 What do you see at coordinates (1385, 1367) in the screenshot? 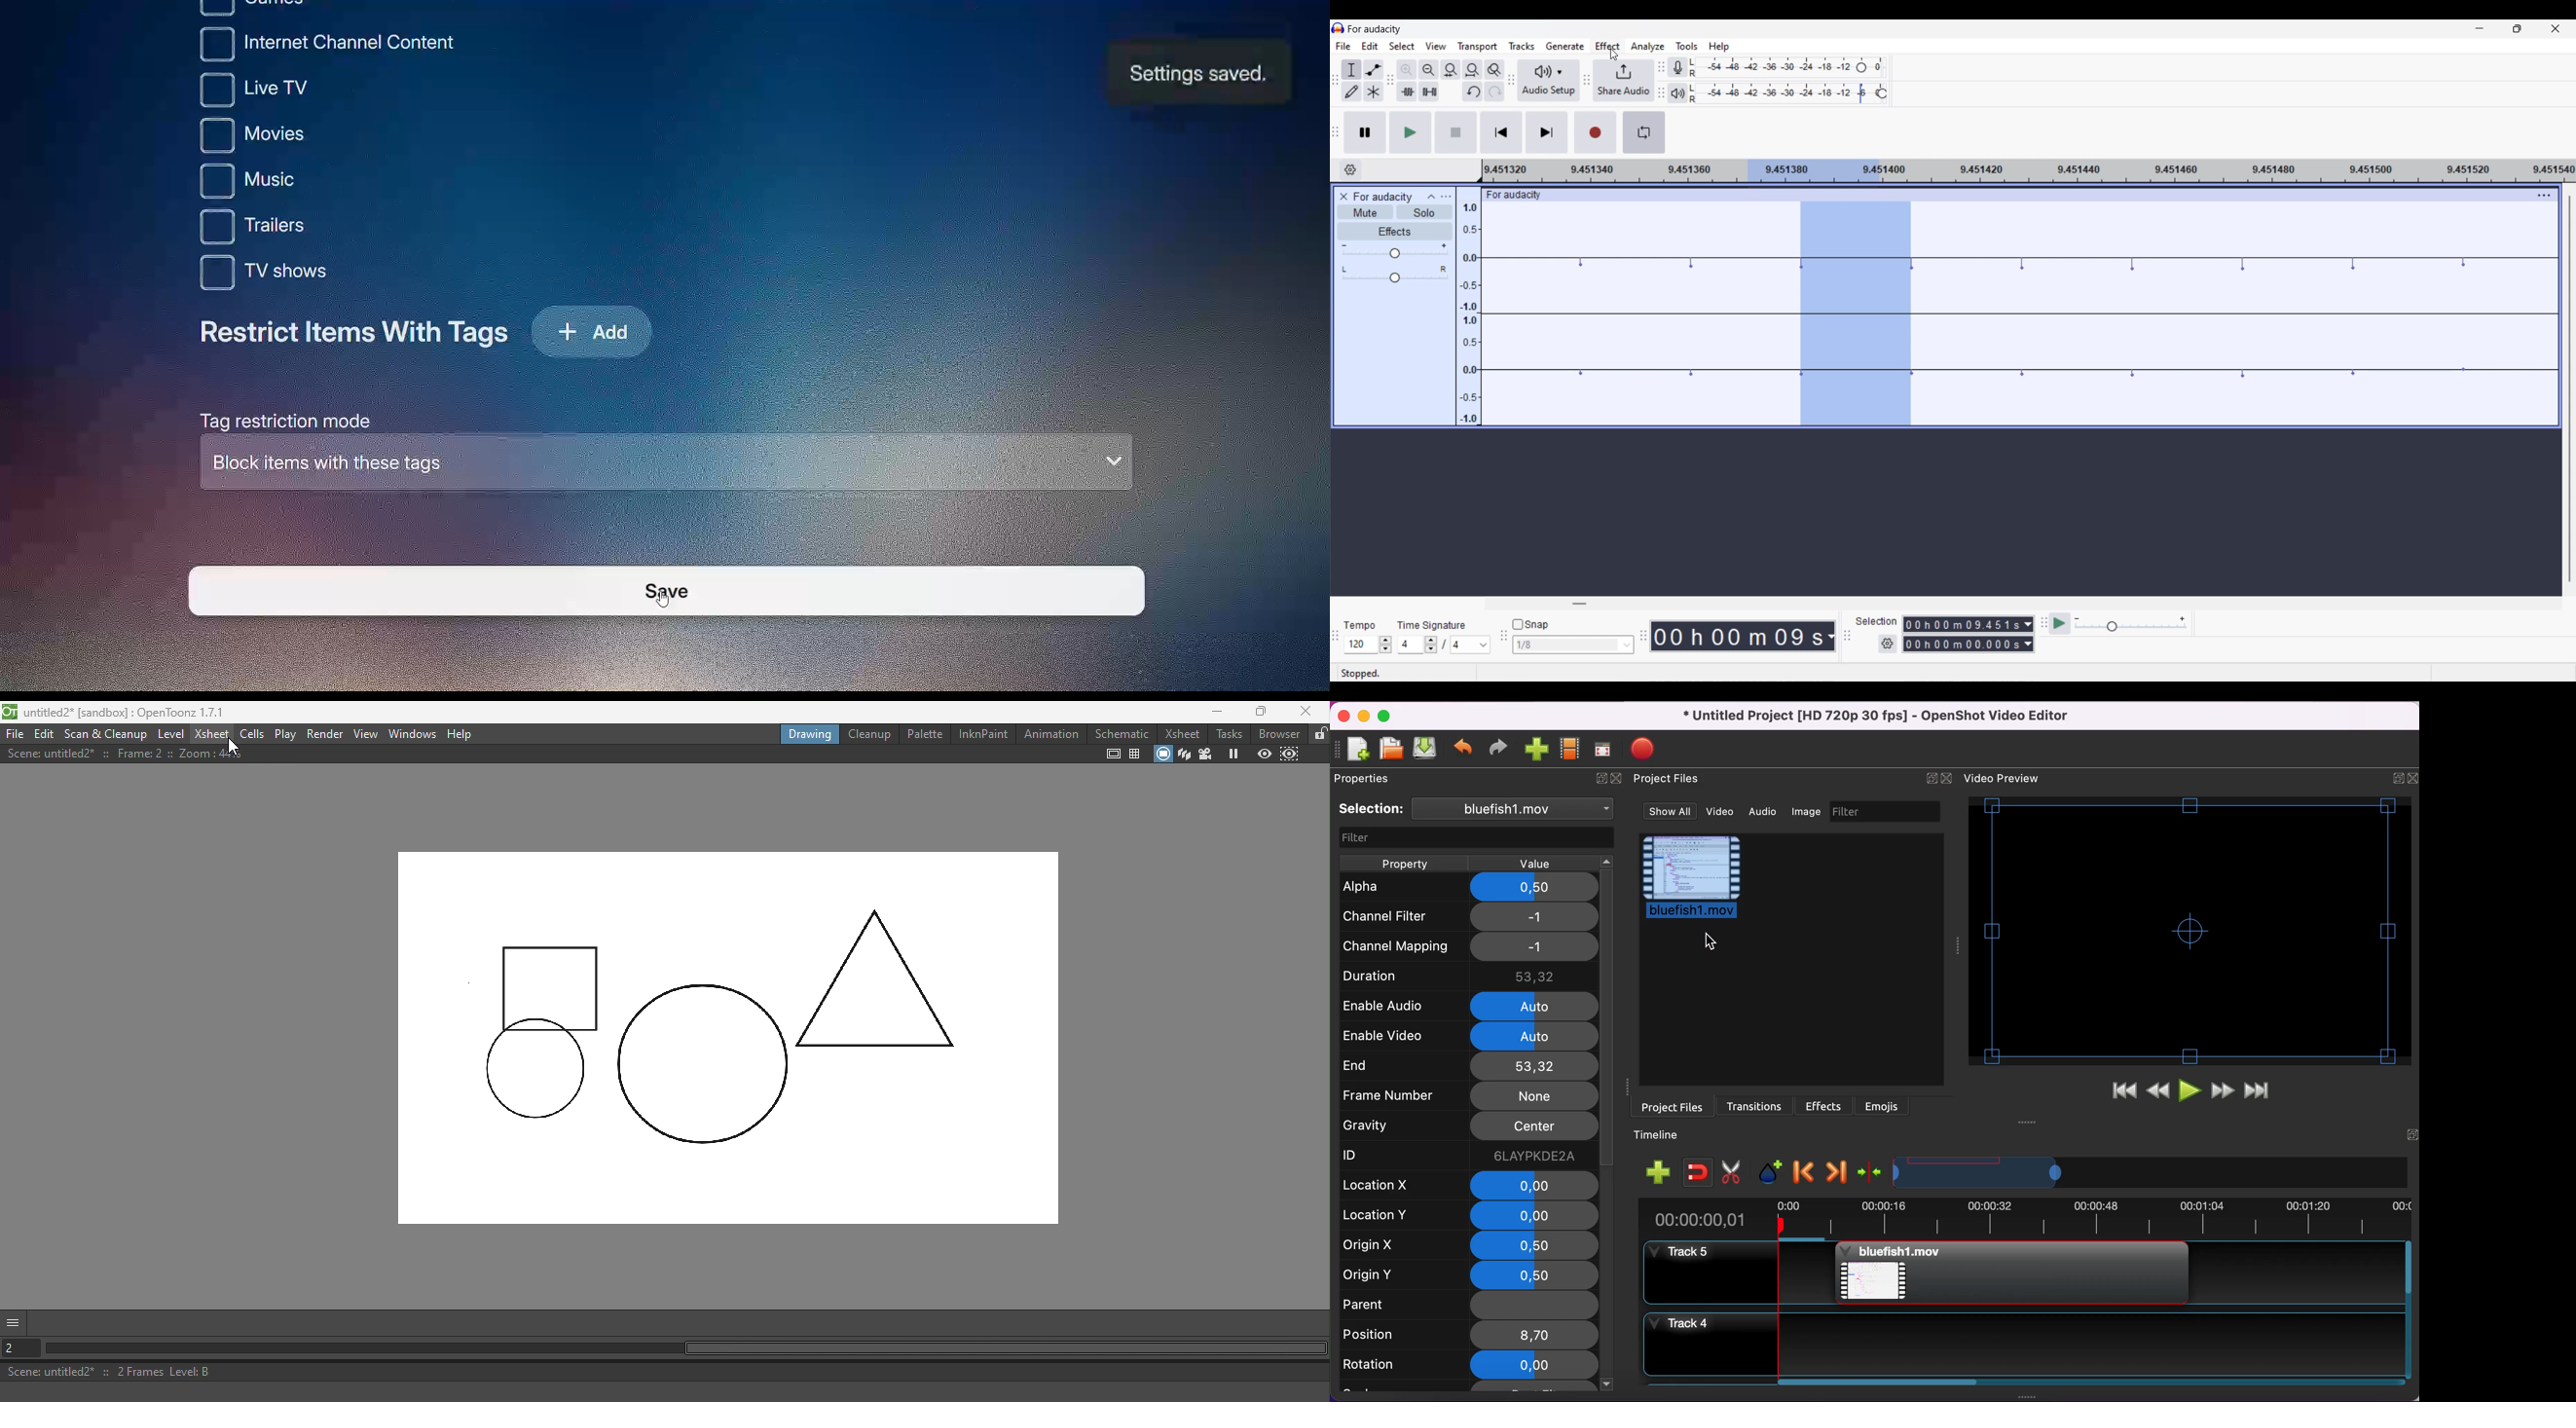
I see `rotation` at bounding box center [1385, 1367].